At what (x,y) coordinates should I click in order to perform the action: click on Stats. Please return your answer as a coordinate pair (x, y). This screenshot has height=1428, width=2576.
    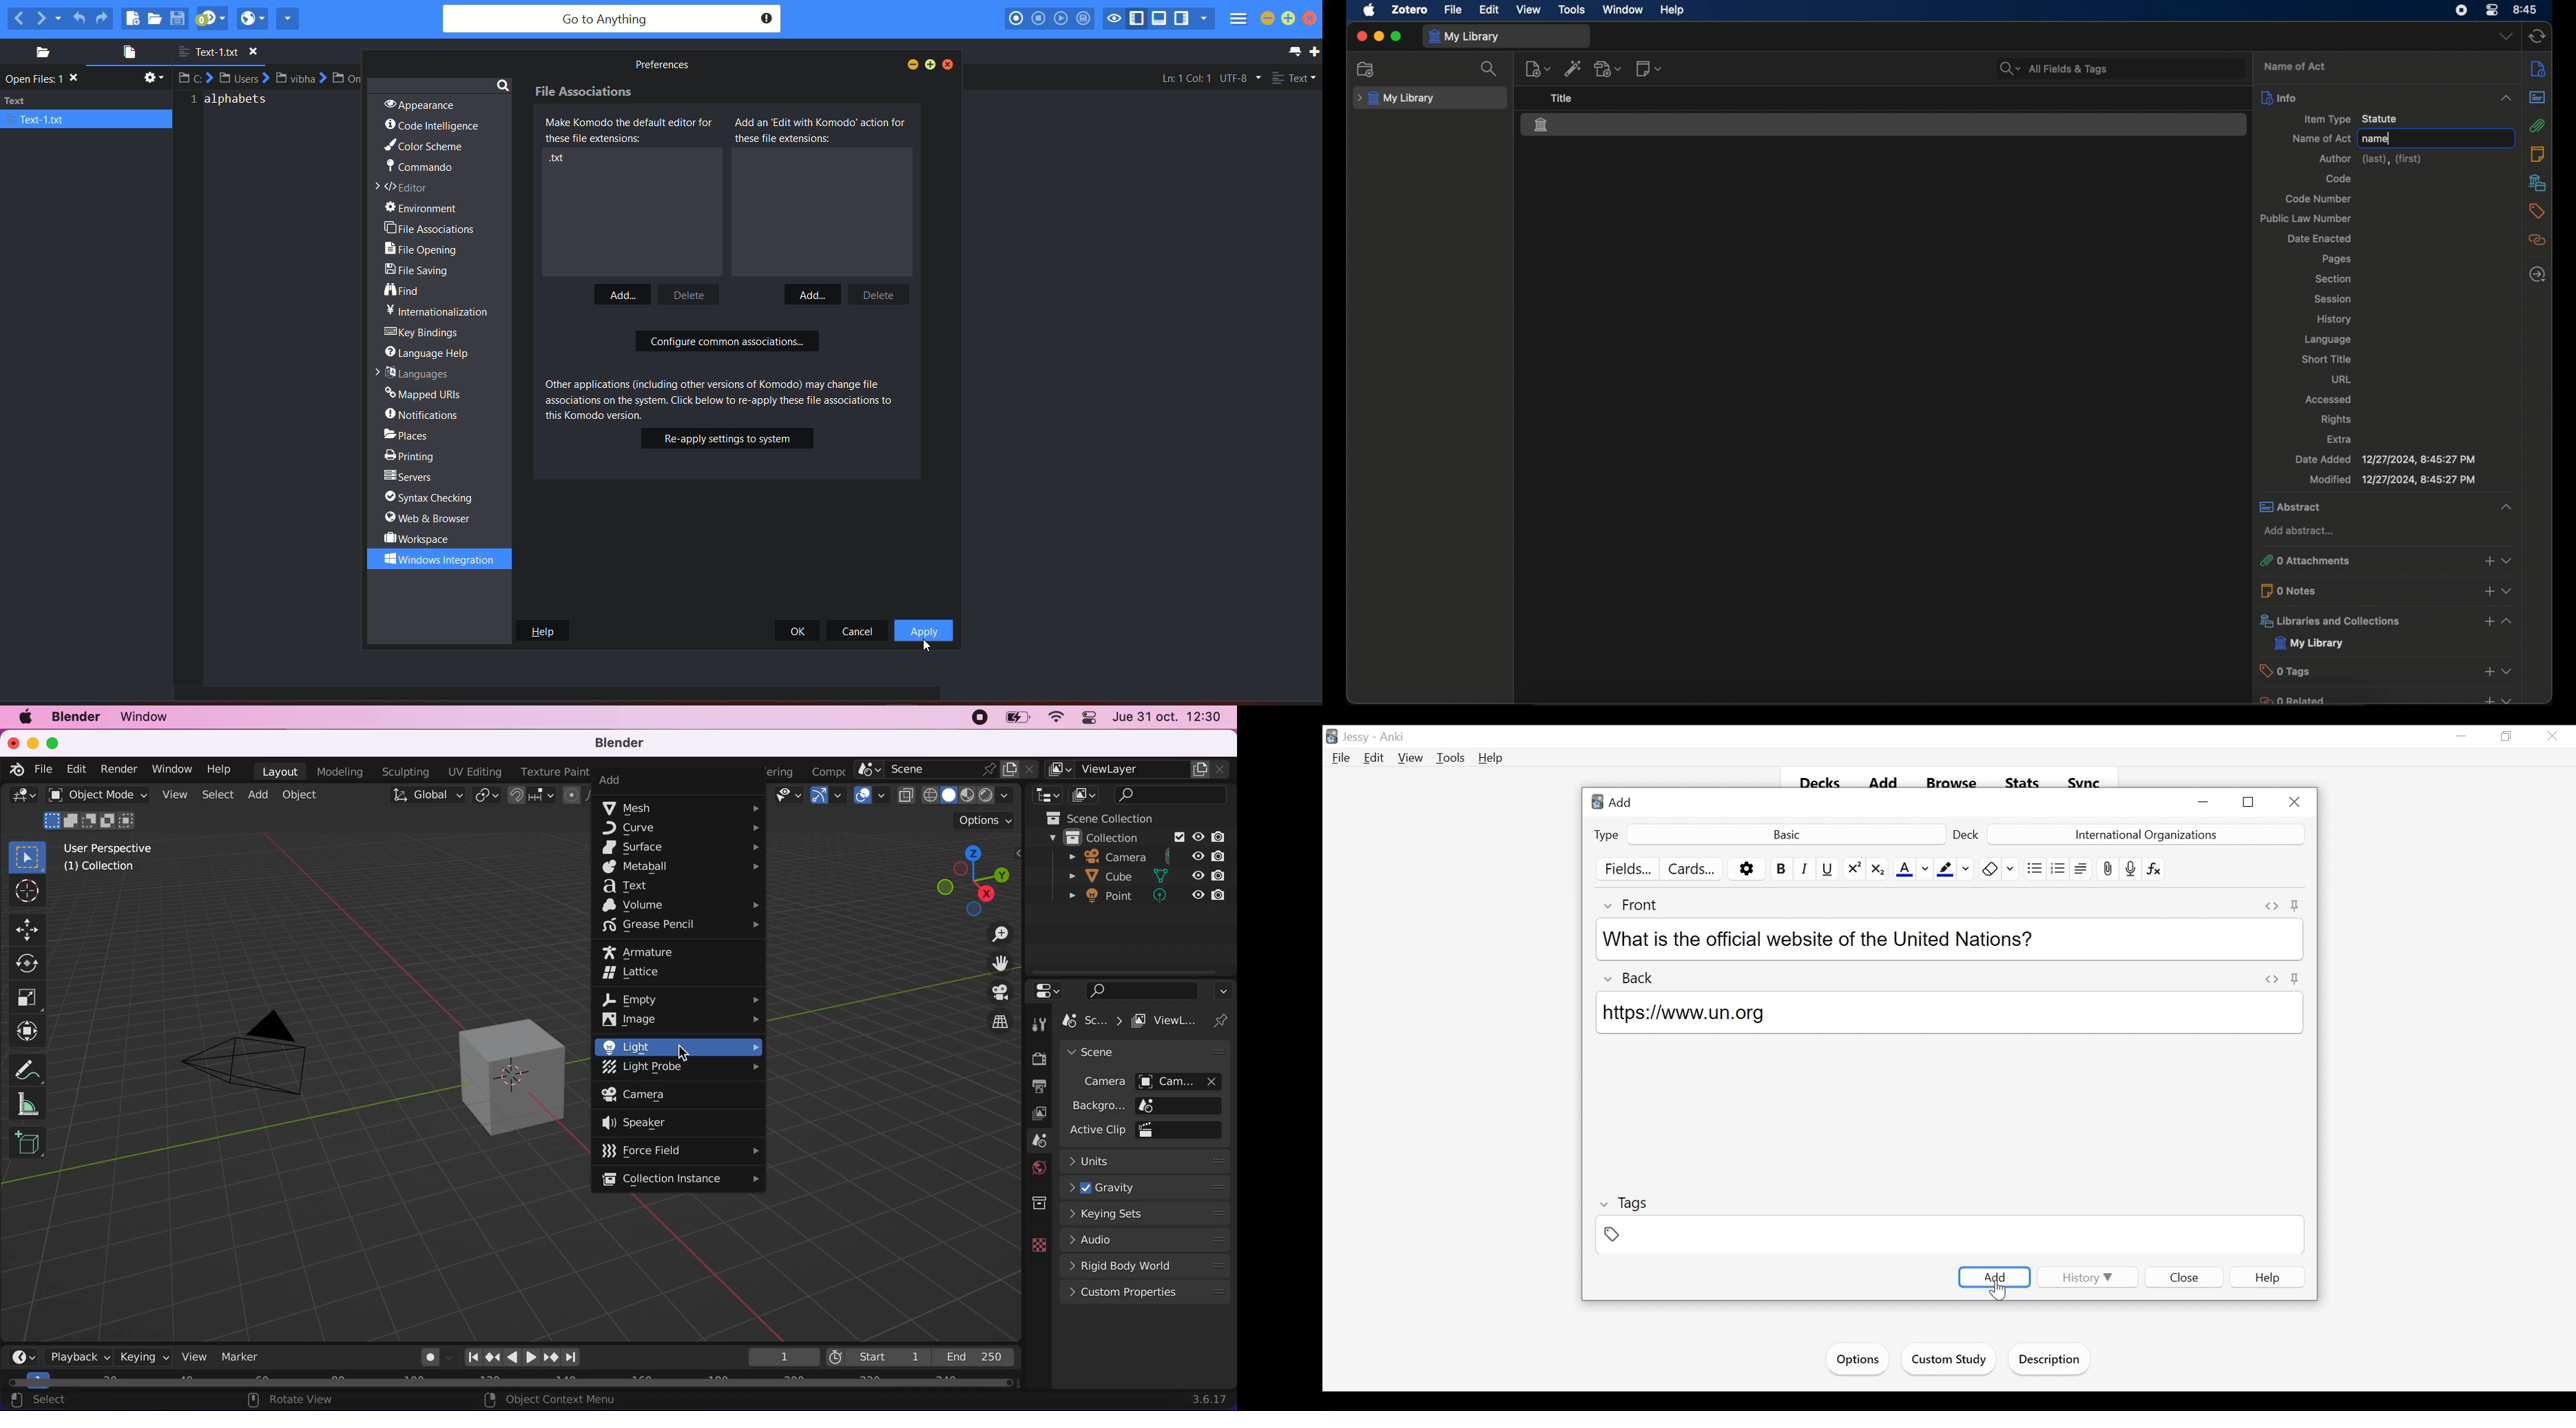
    Looking at the image, I should click on (2021, 781).